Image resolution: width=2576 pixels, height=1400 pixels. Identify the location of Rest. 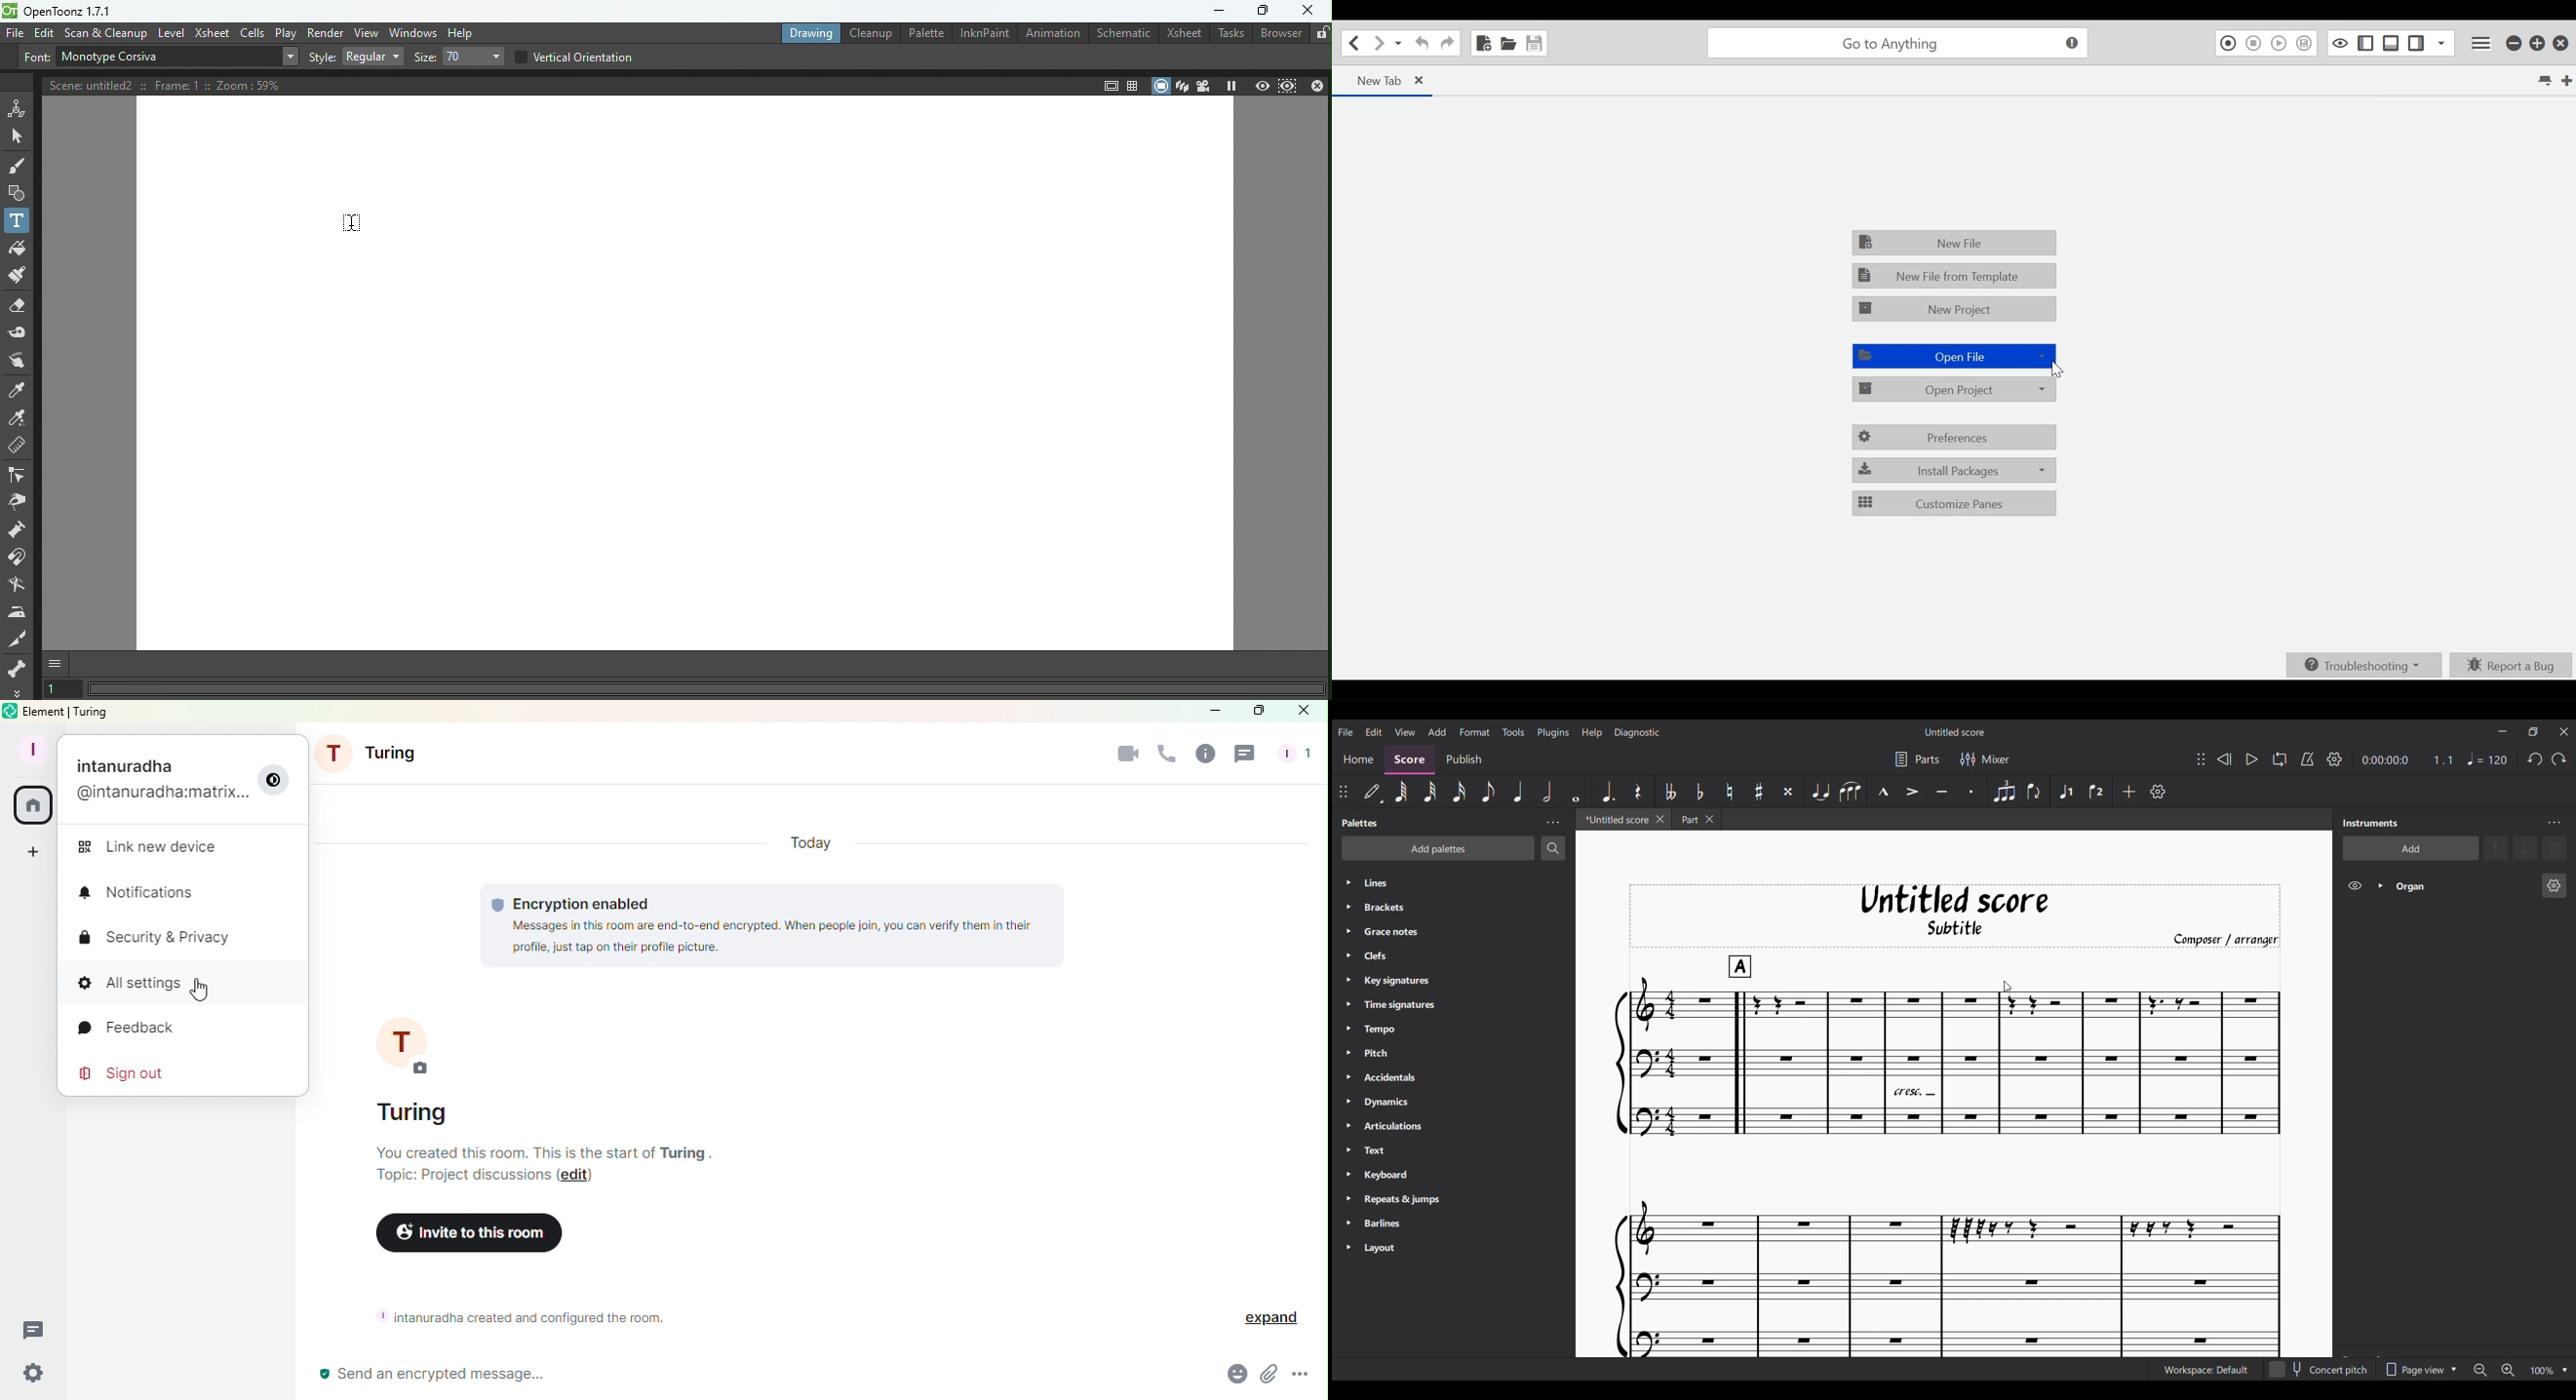
(1637, 791).